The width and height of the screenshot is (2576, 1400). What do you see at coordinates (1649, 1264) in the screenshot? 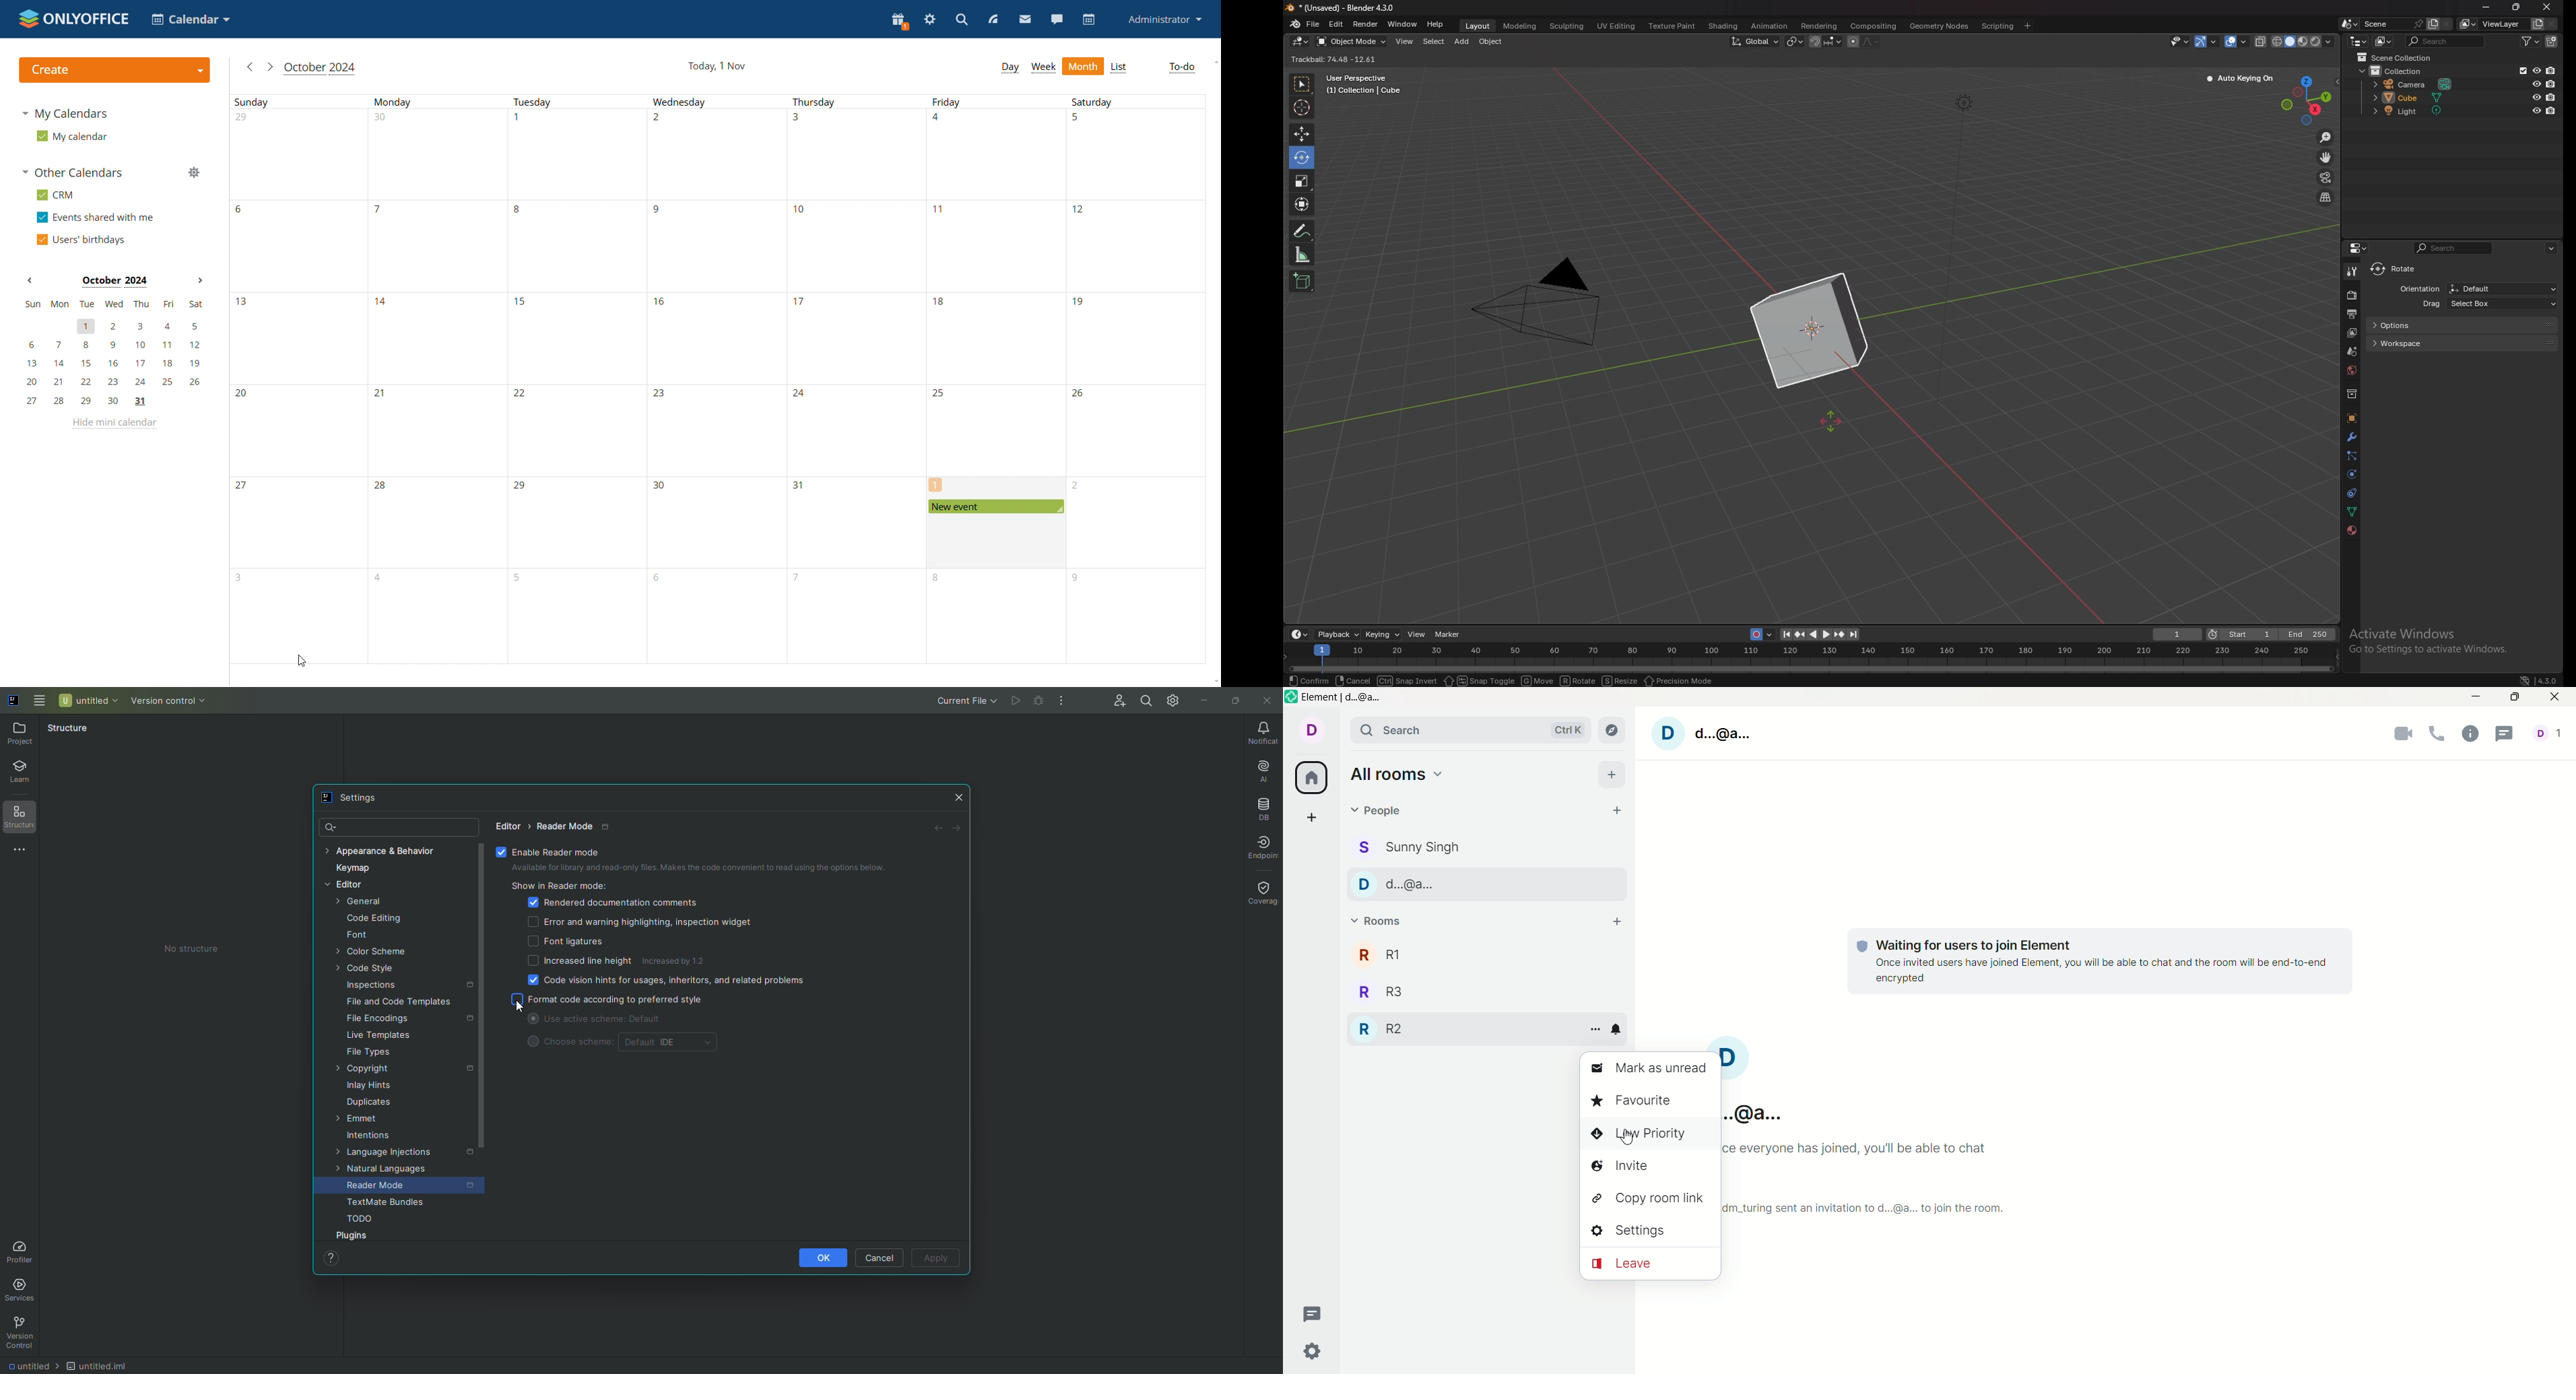
I see `leave` at bounding box center [1649, 1264].